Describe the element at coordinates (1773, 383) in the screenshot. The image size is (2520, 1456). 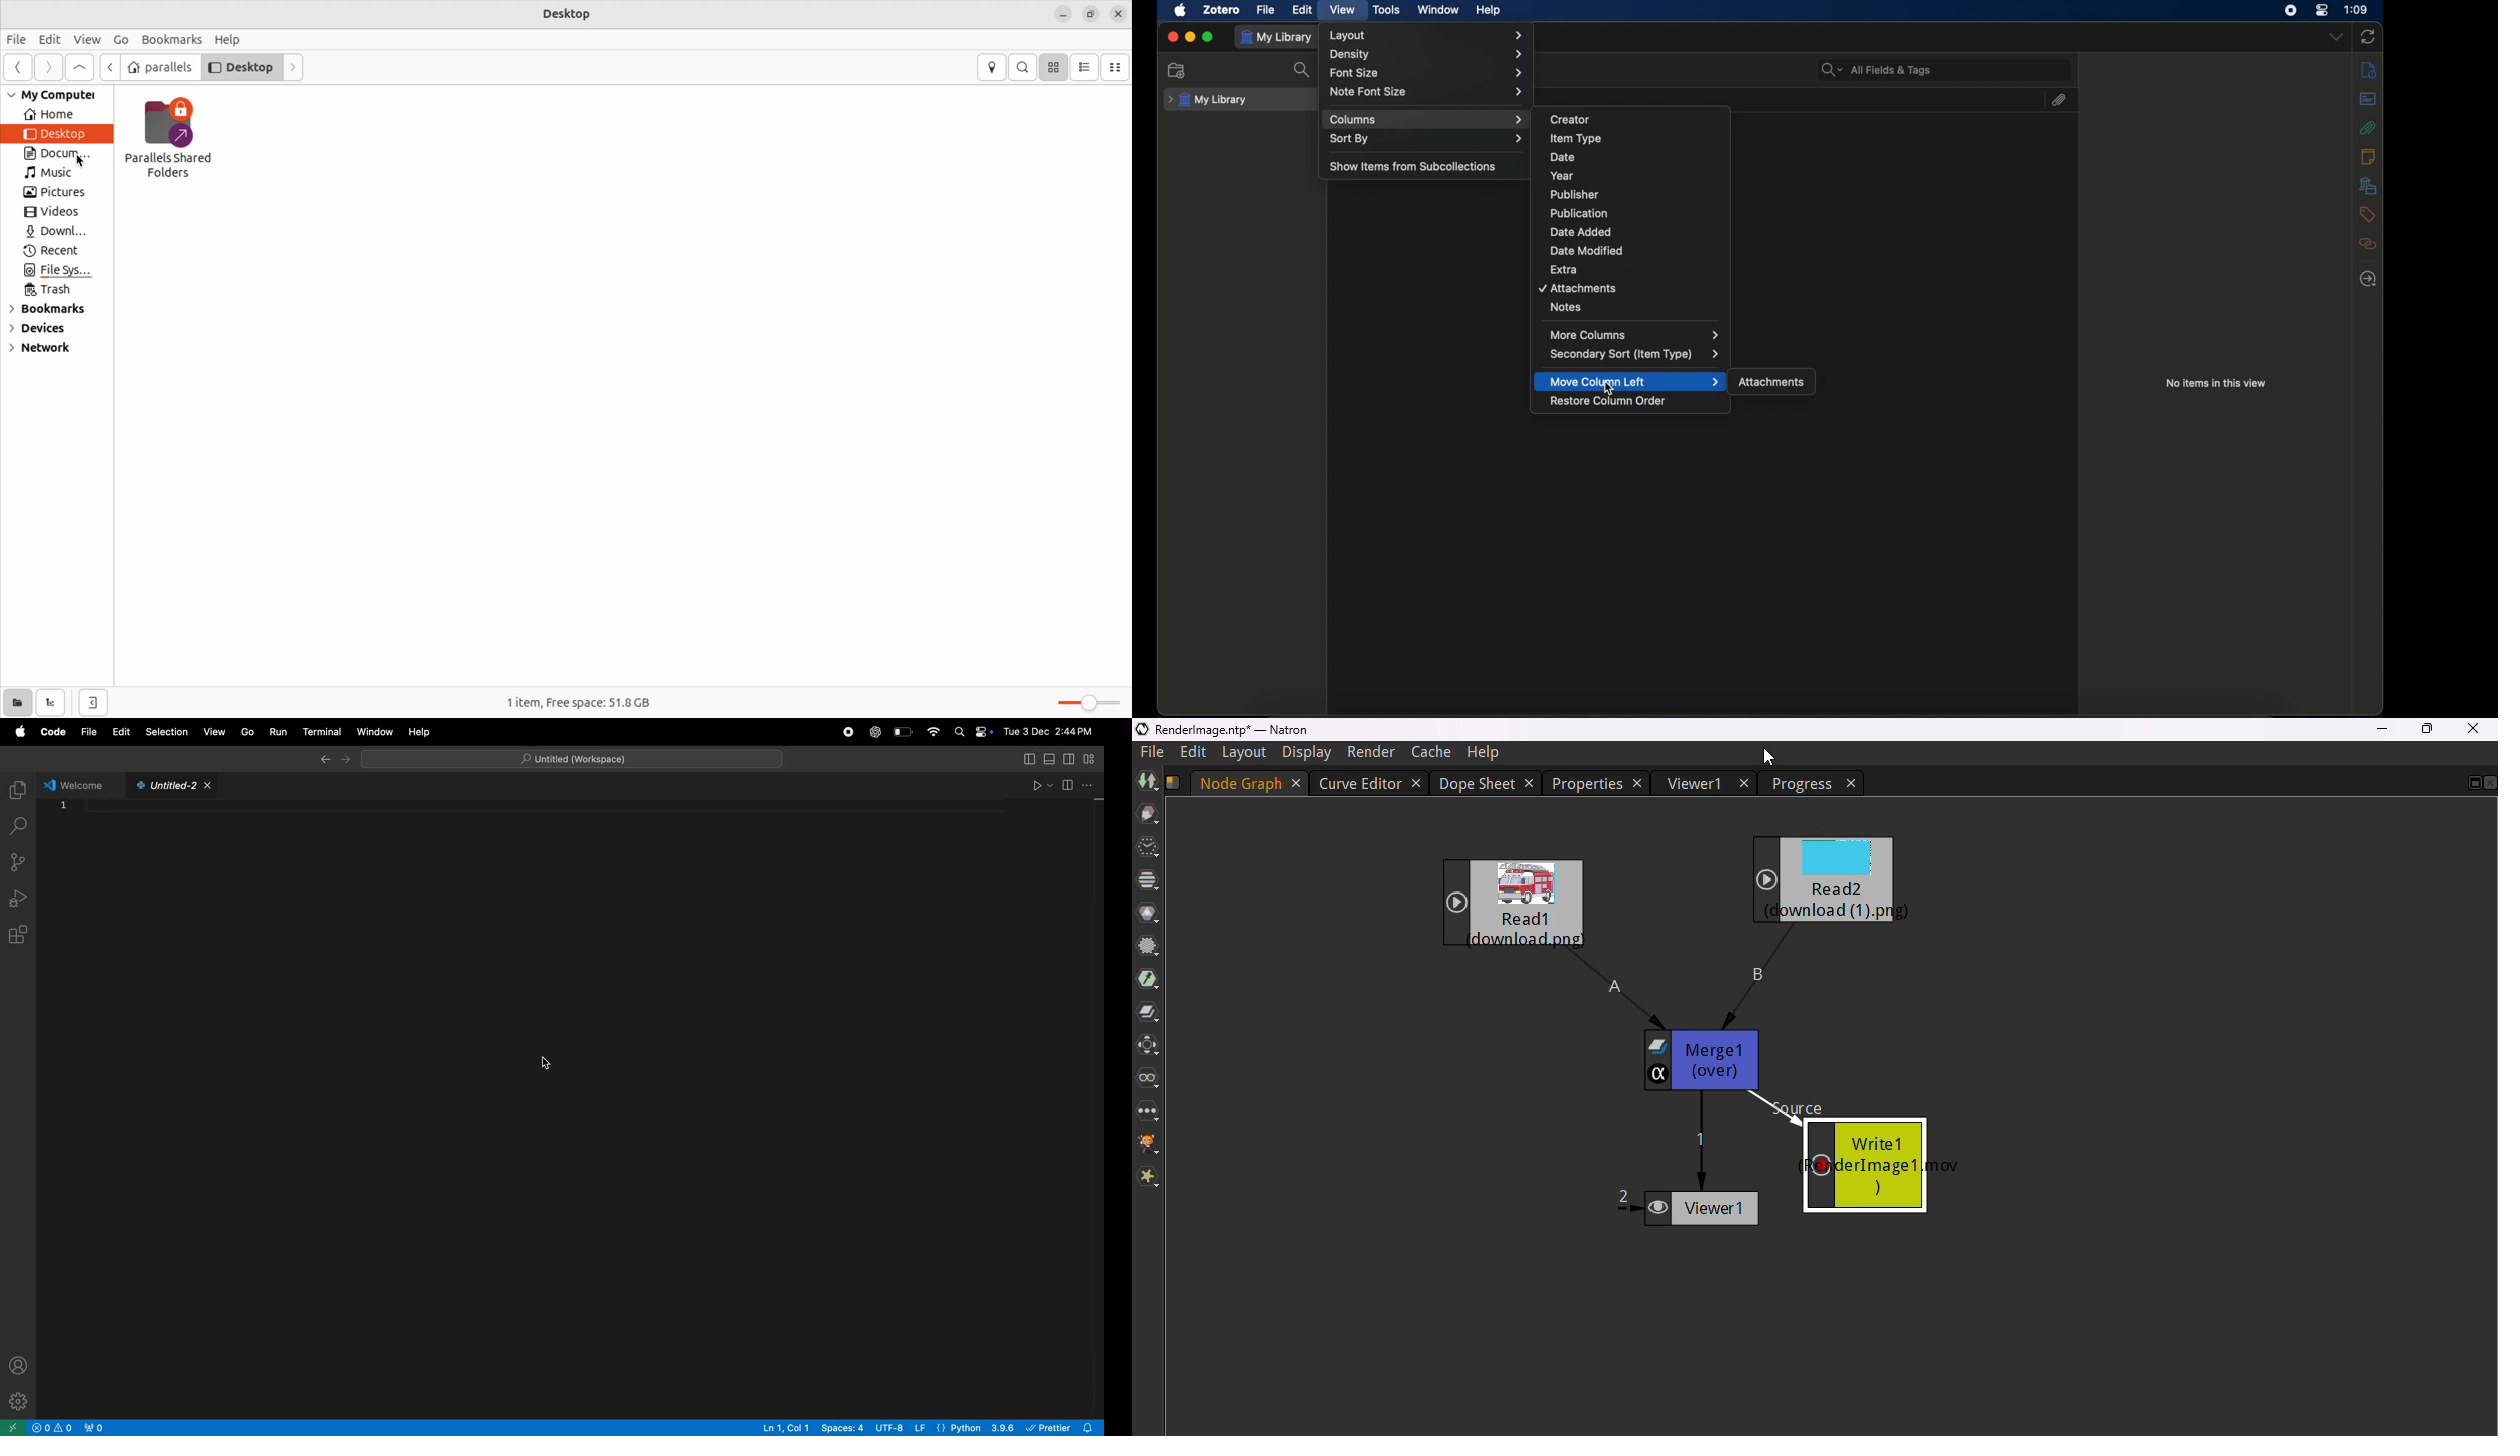
I see `attachments` at that location.